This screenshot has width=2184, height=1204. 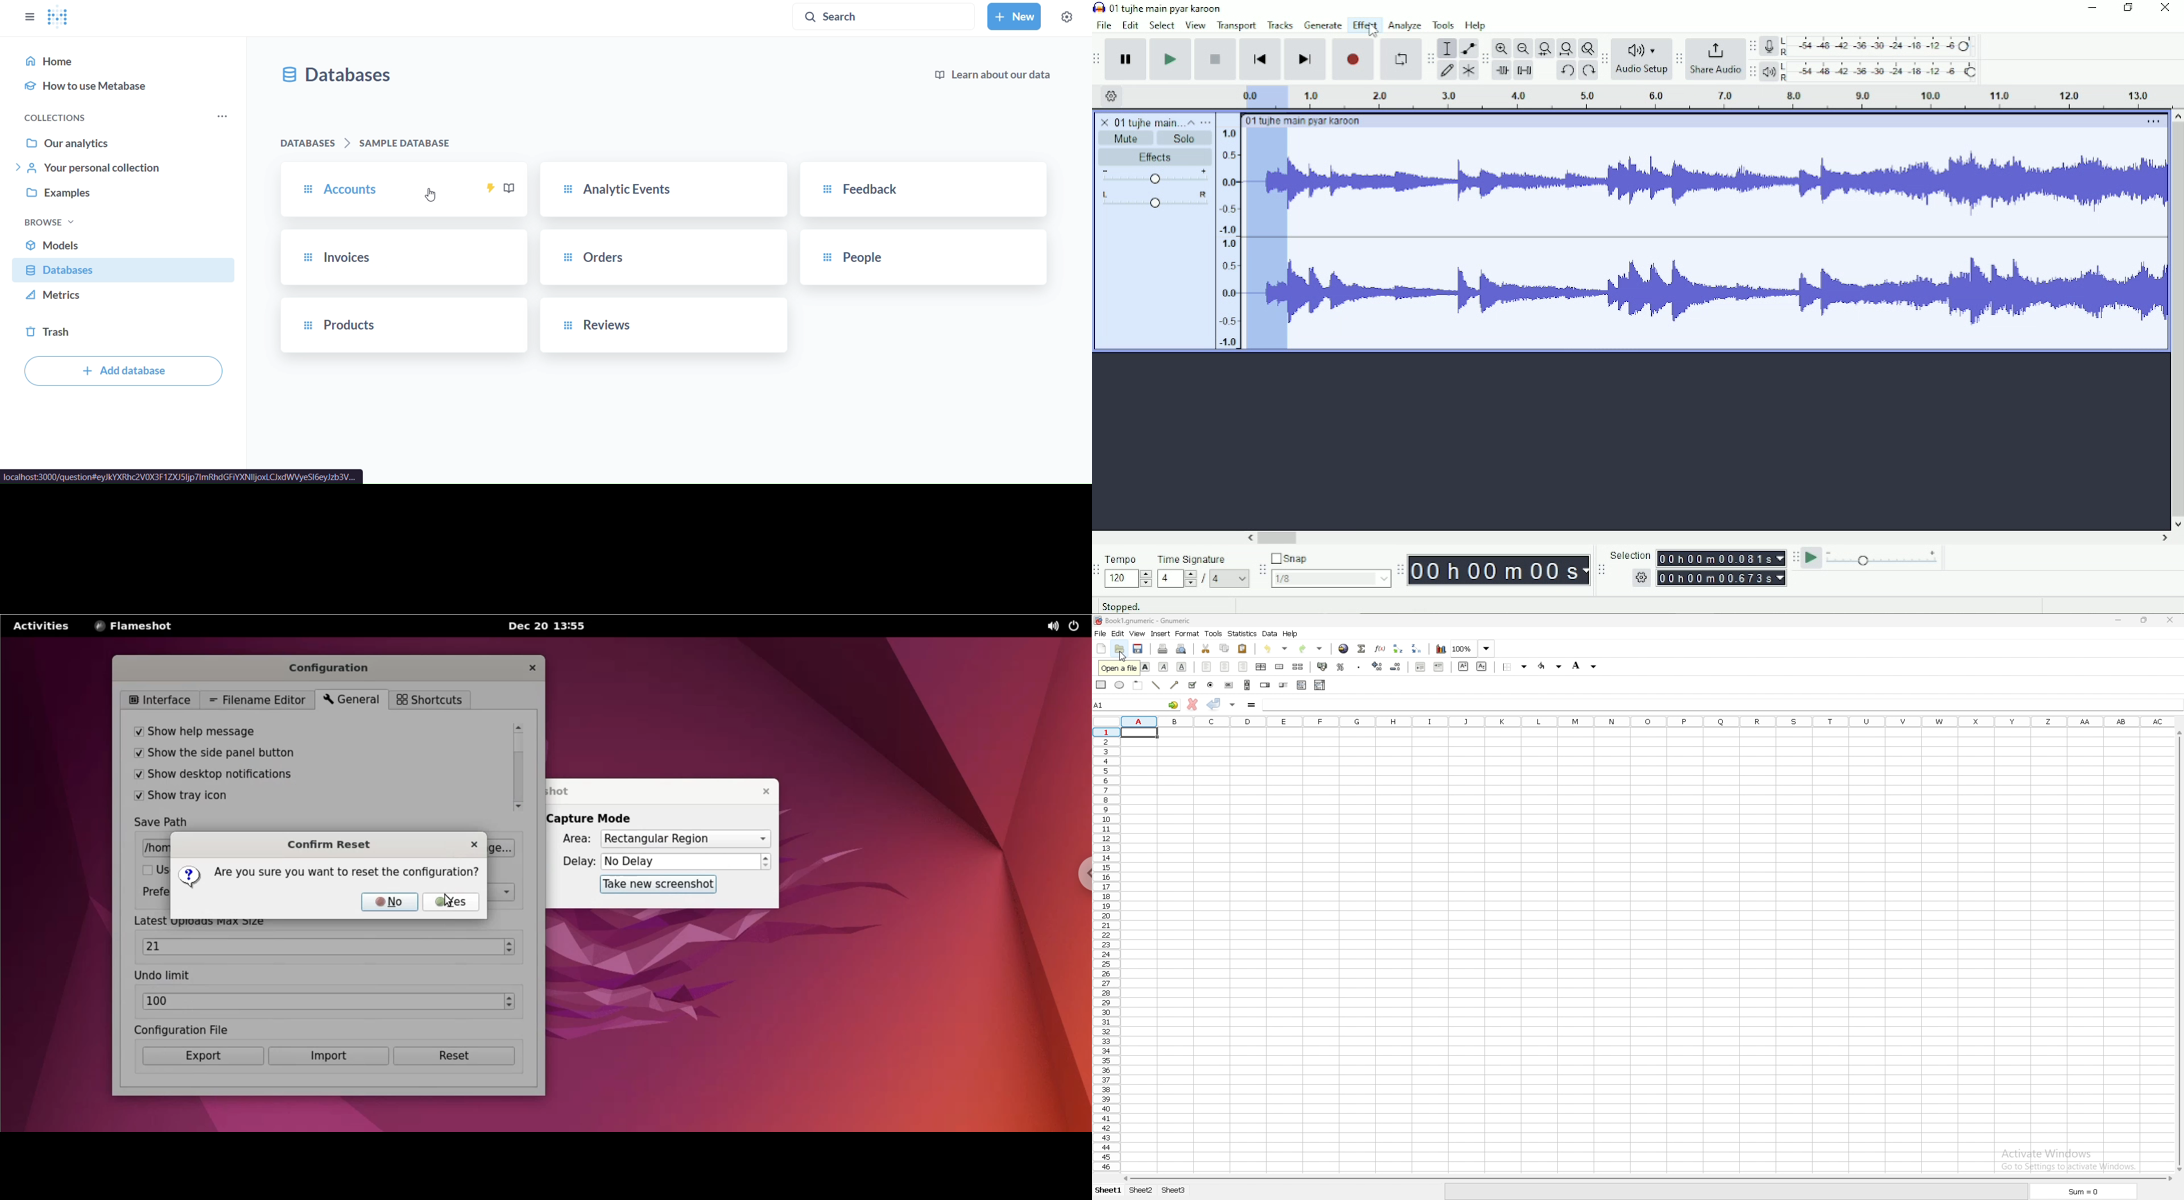 What do you see at coordinates (1499, 570) in the screenshot?
I see `00 h 00 m 00s` at bounding box center [1499, 570].